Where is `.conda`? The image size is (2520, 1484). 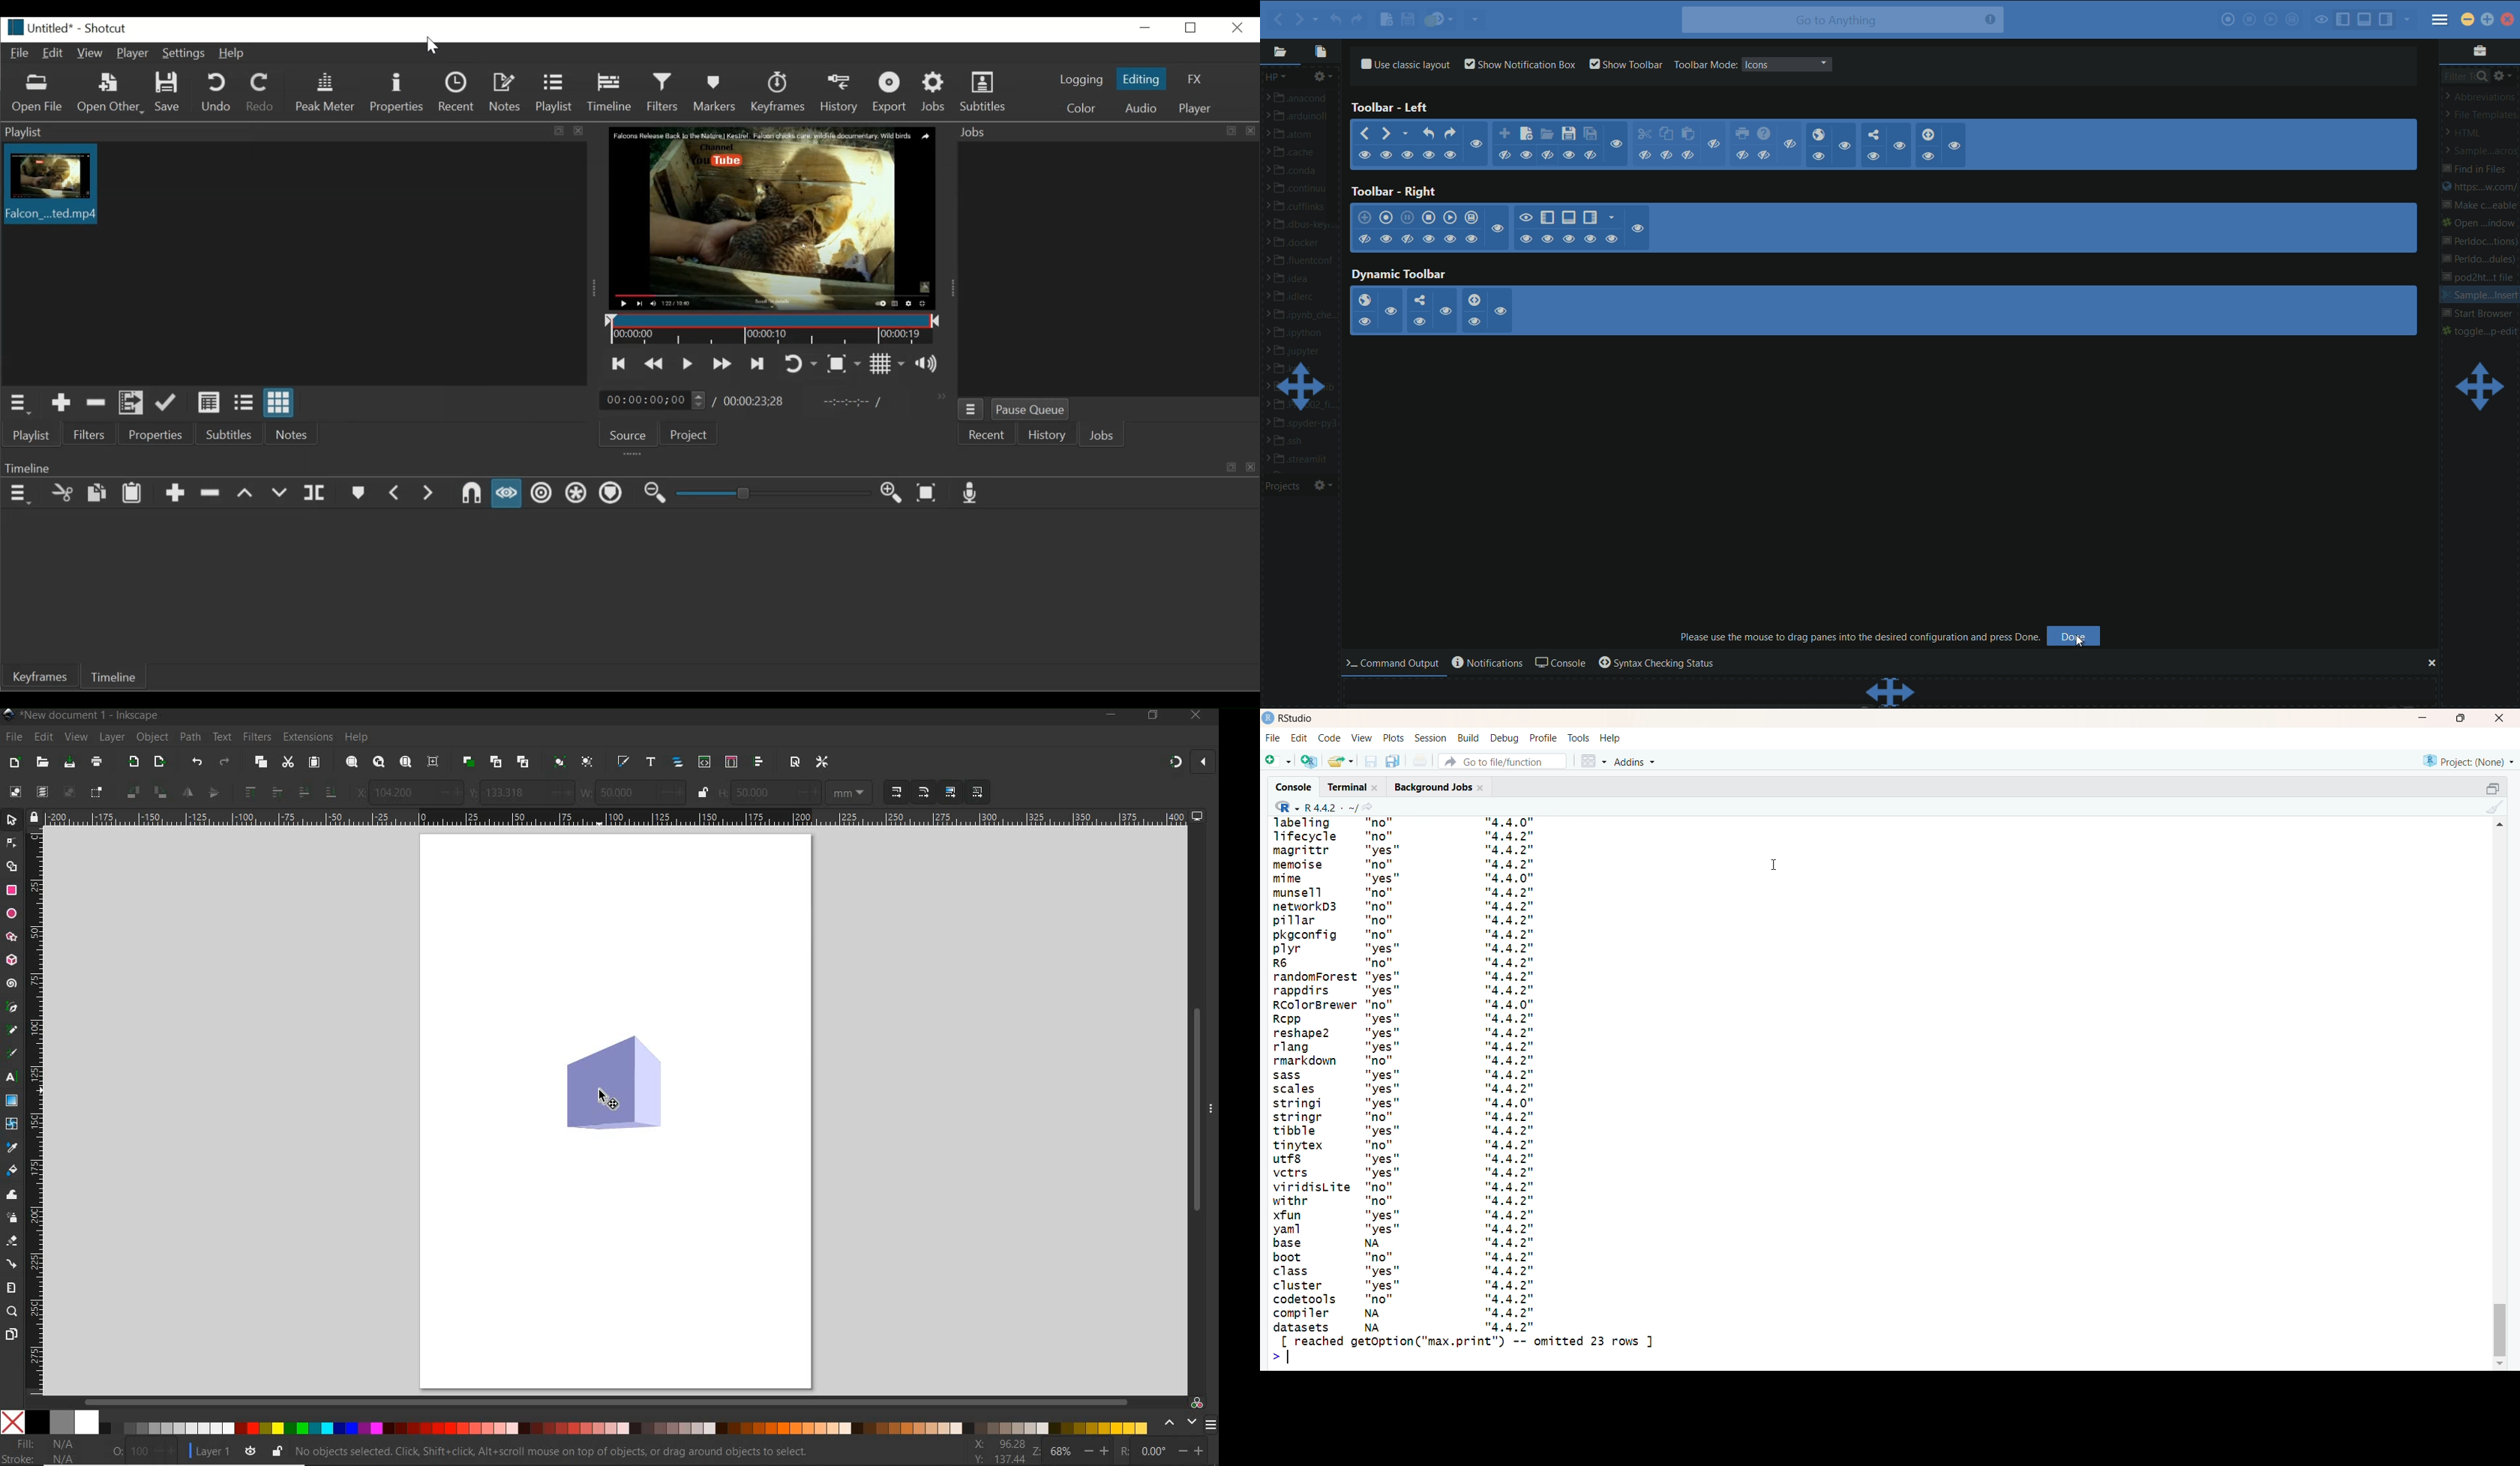
.conda is located at coordinates (1301, 172).